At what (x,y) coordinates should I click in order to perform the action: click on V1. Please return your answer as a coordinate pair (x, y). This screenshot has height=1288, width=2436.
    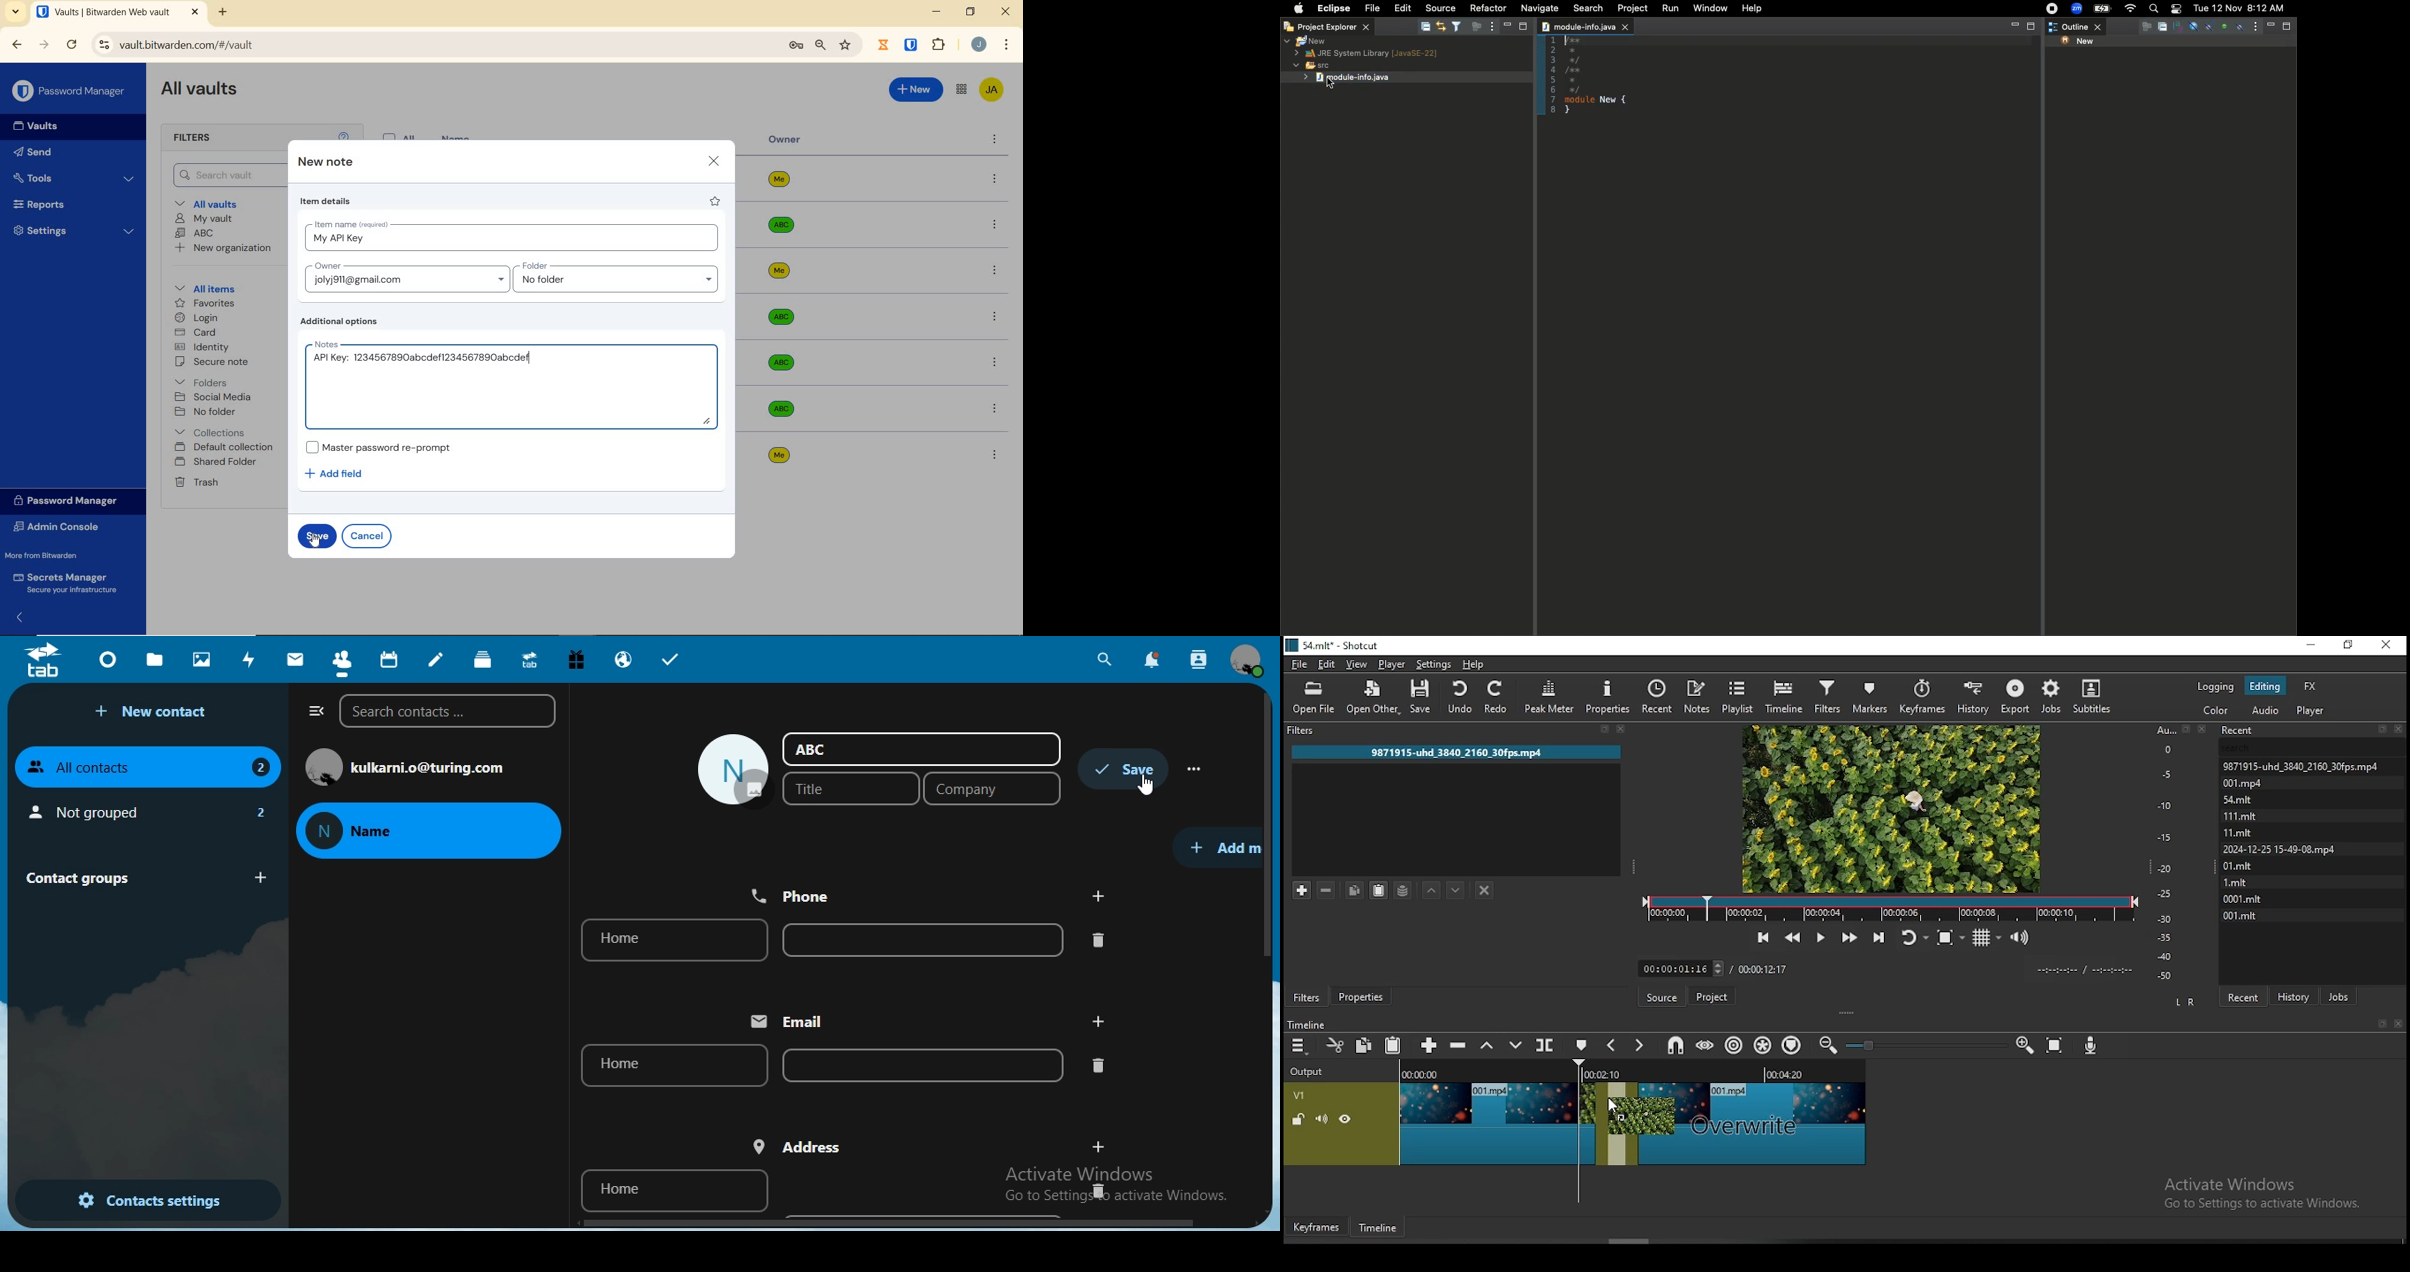
    Looking at the image, I should click on (1311, 1094).